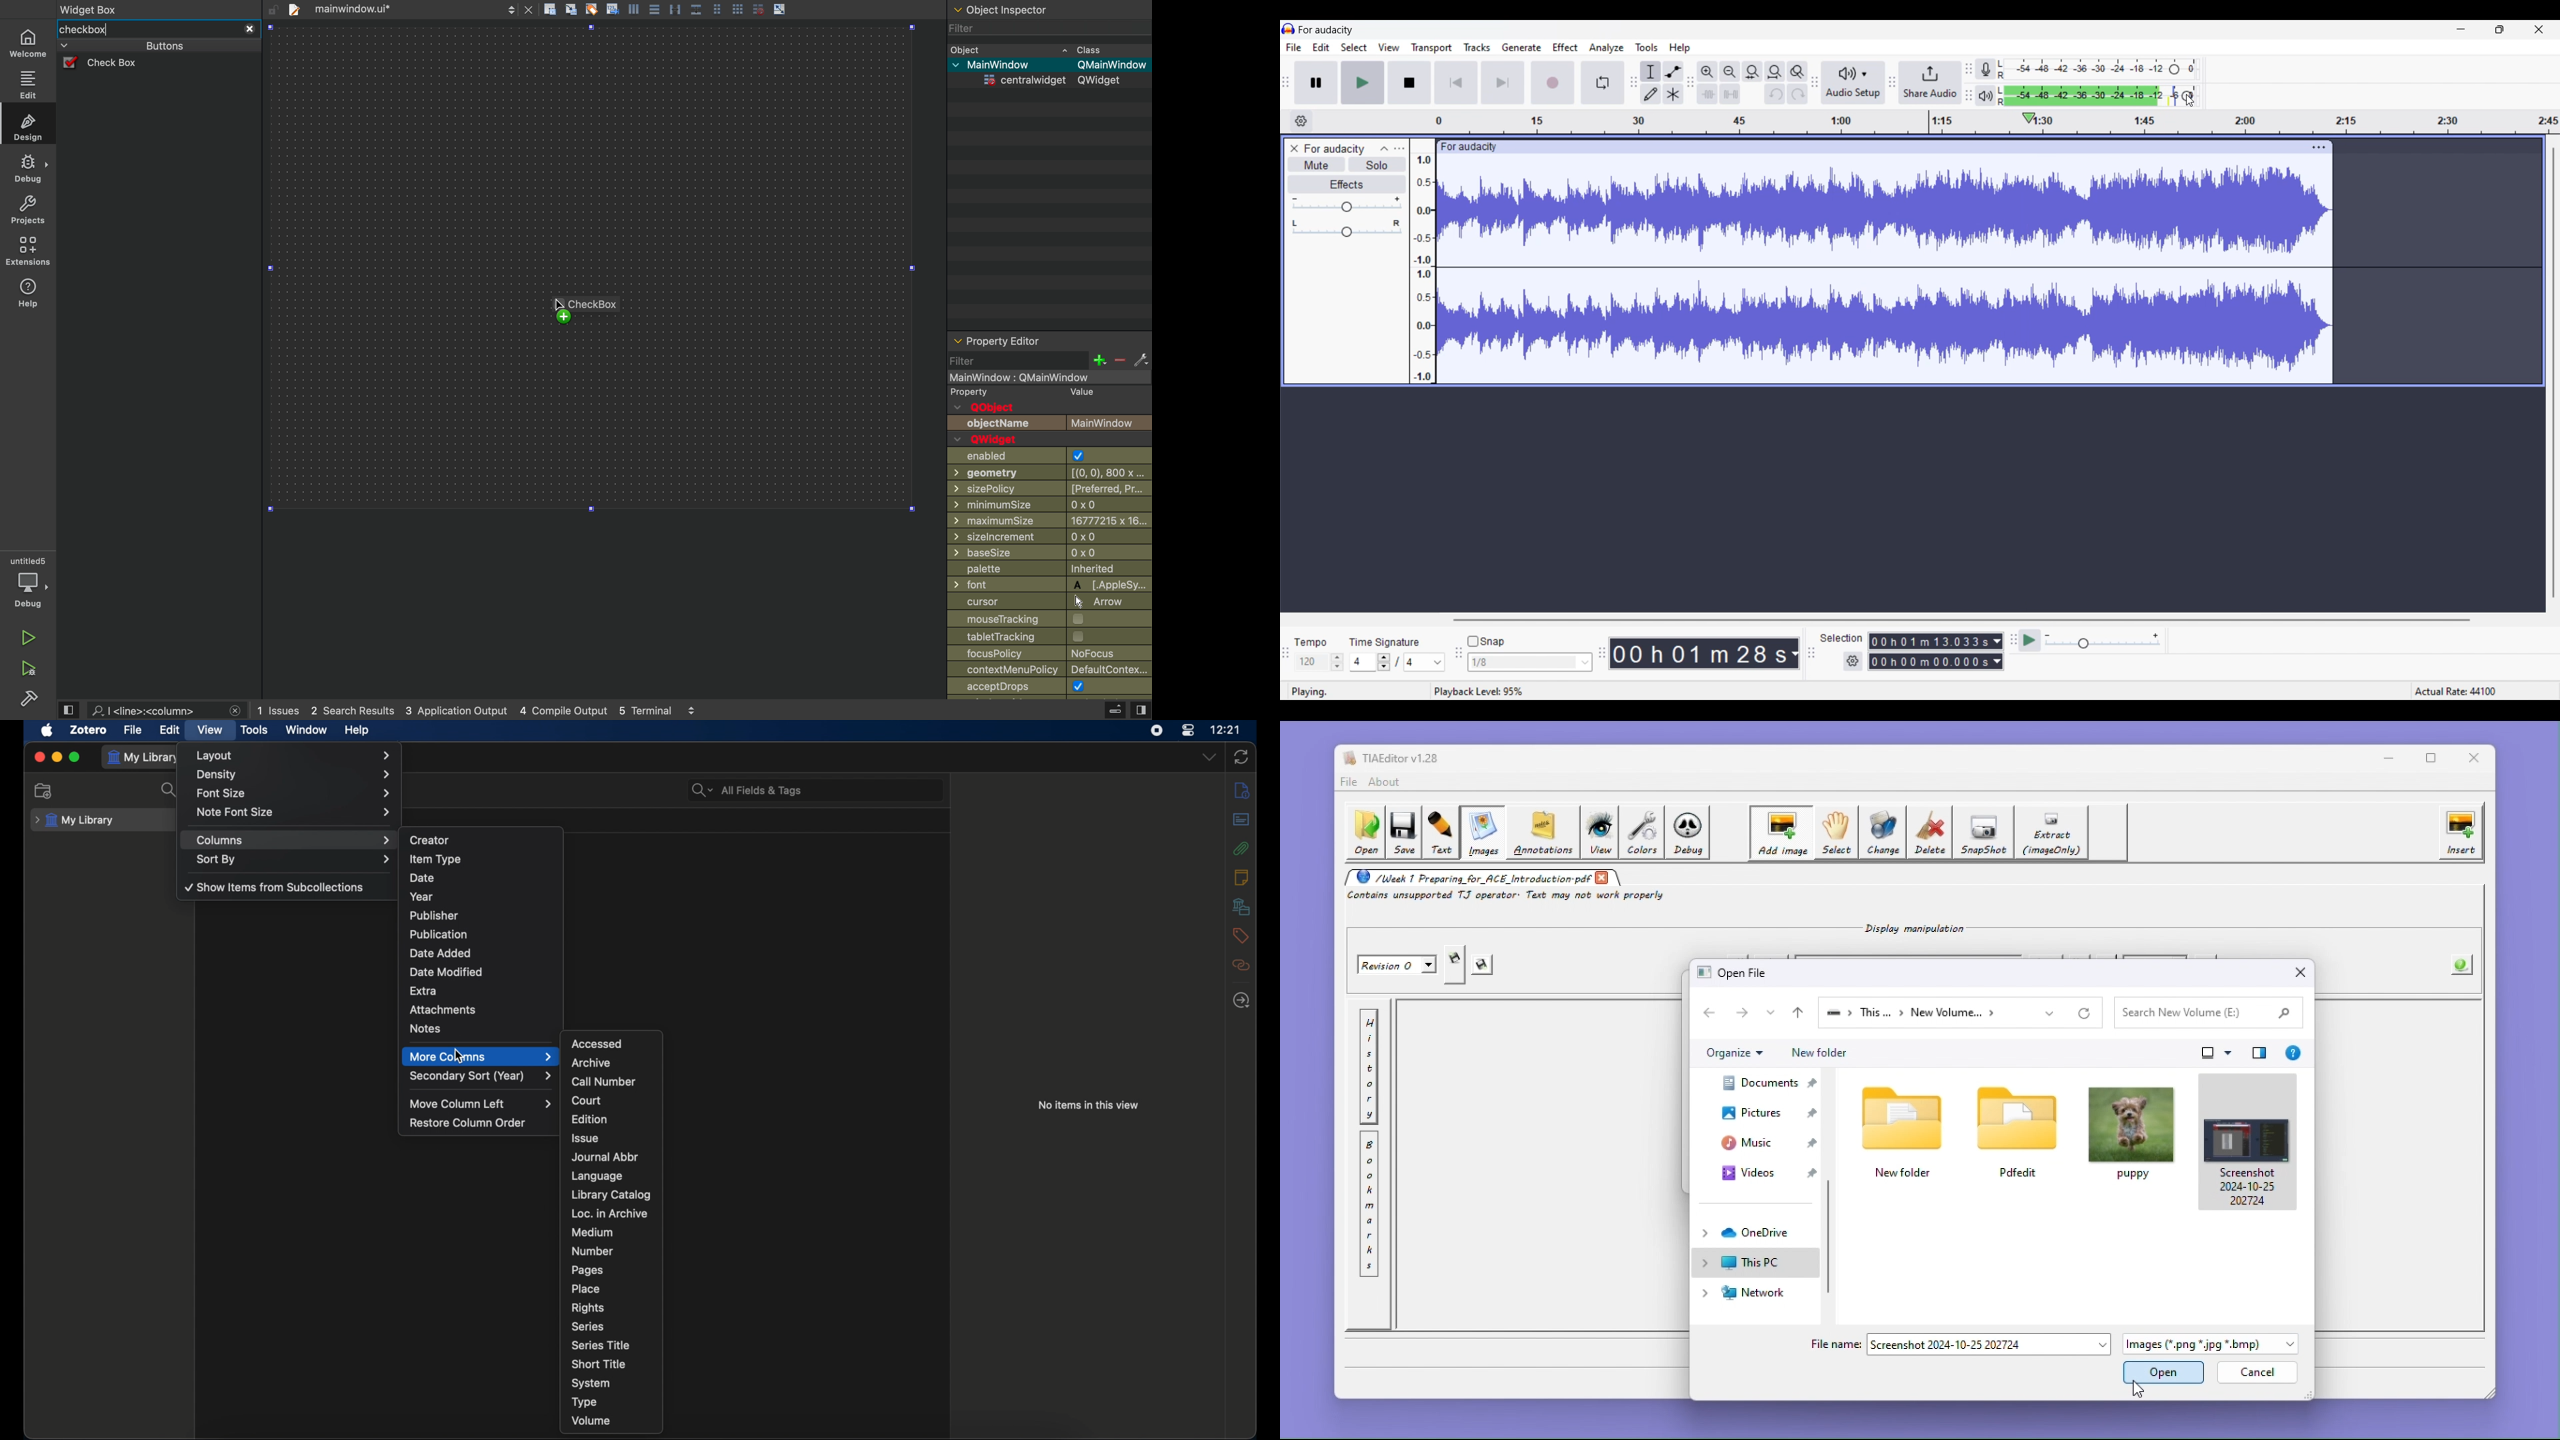 Image resolution: width=2576 pixels, height=1456 pixels. I want to click on tagging, so click(591, 8).